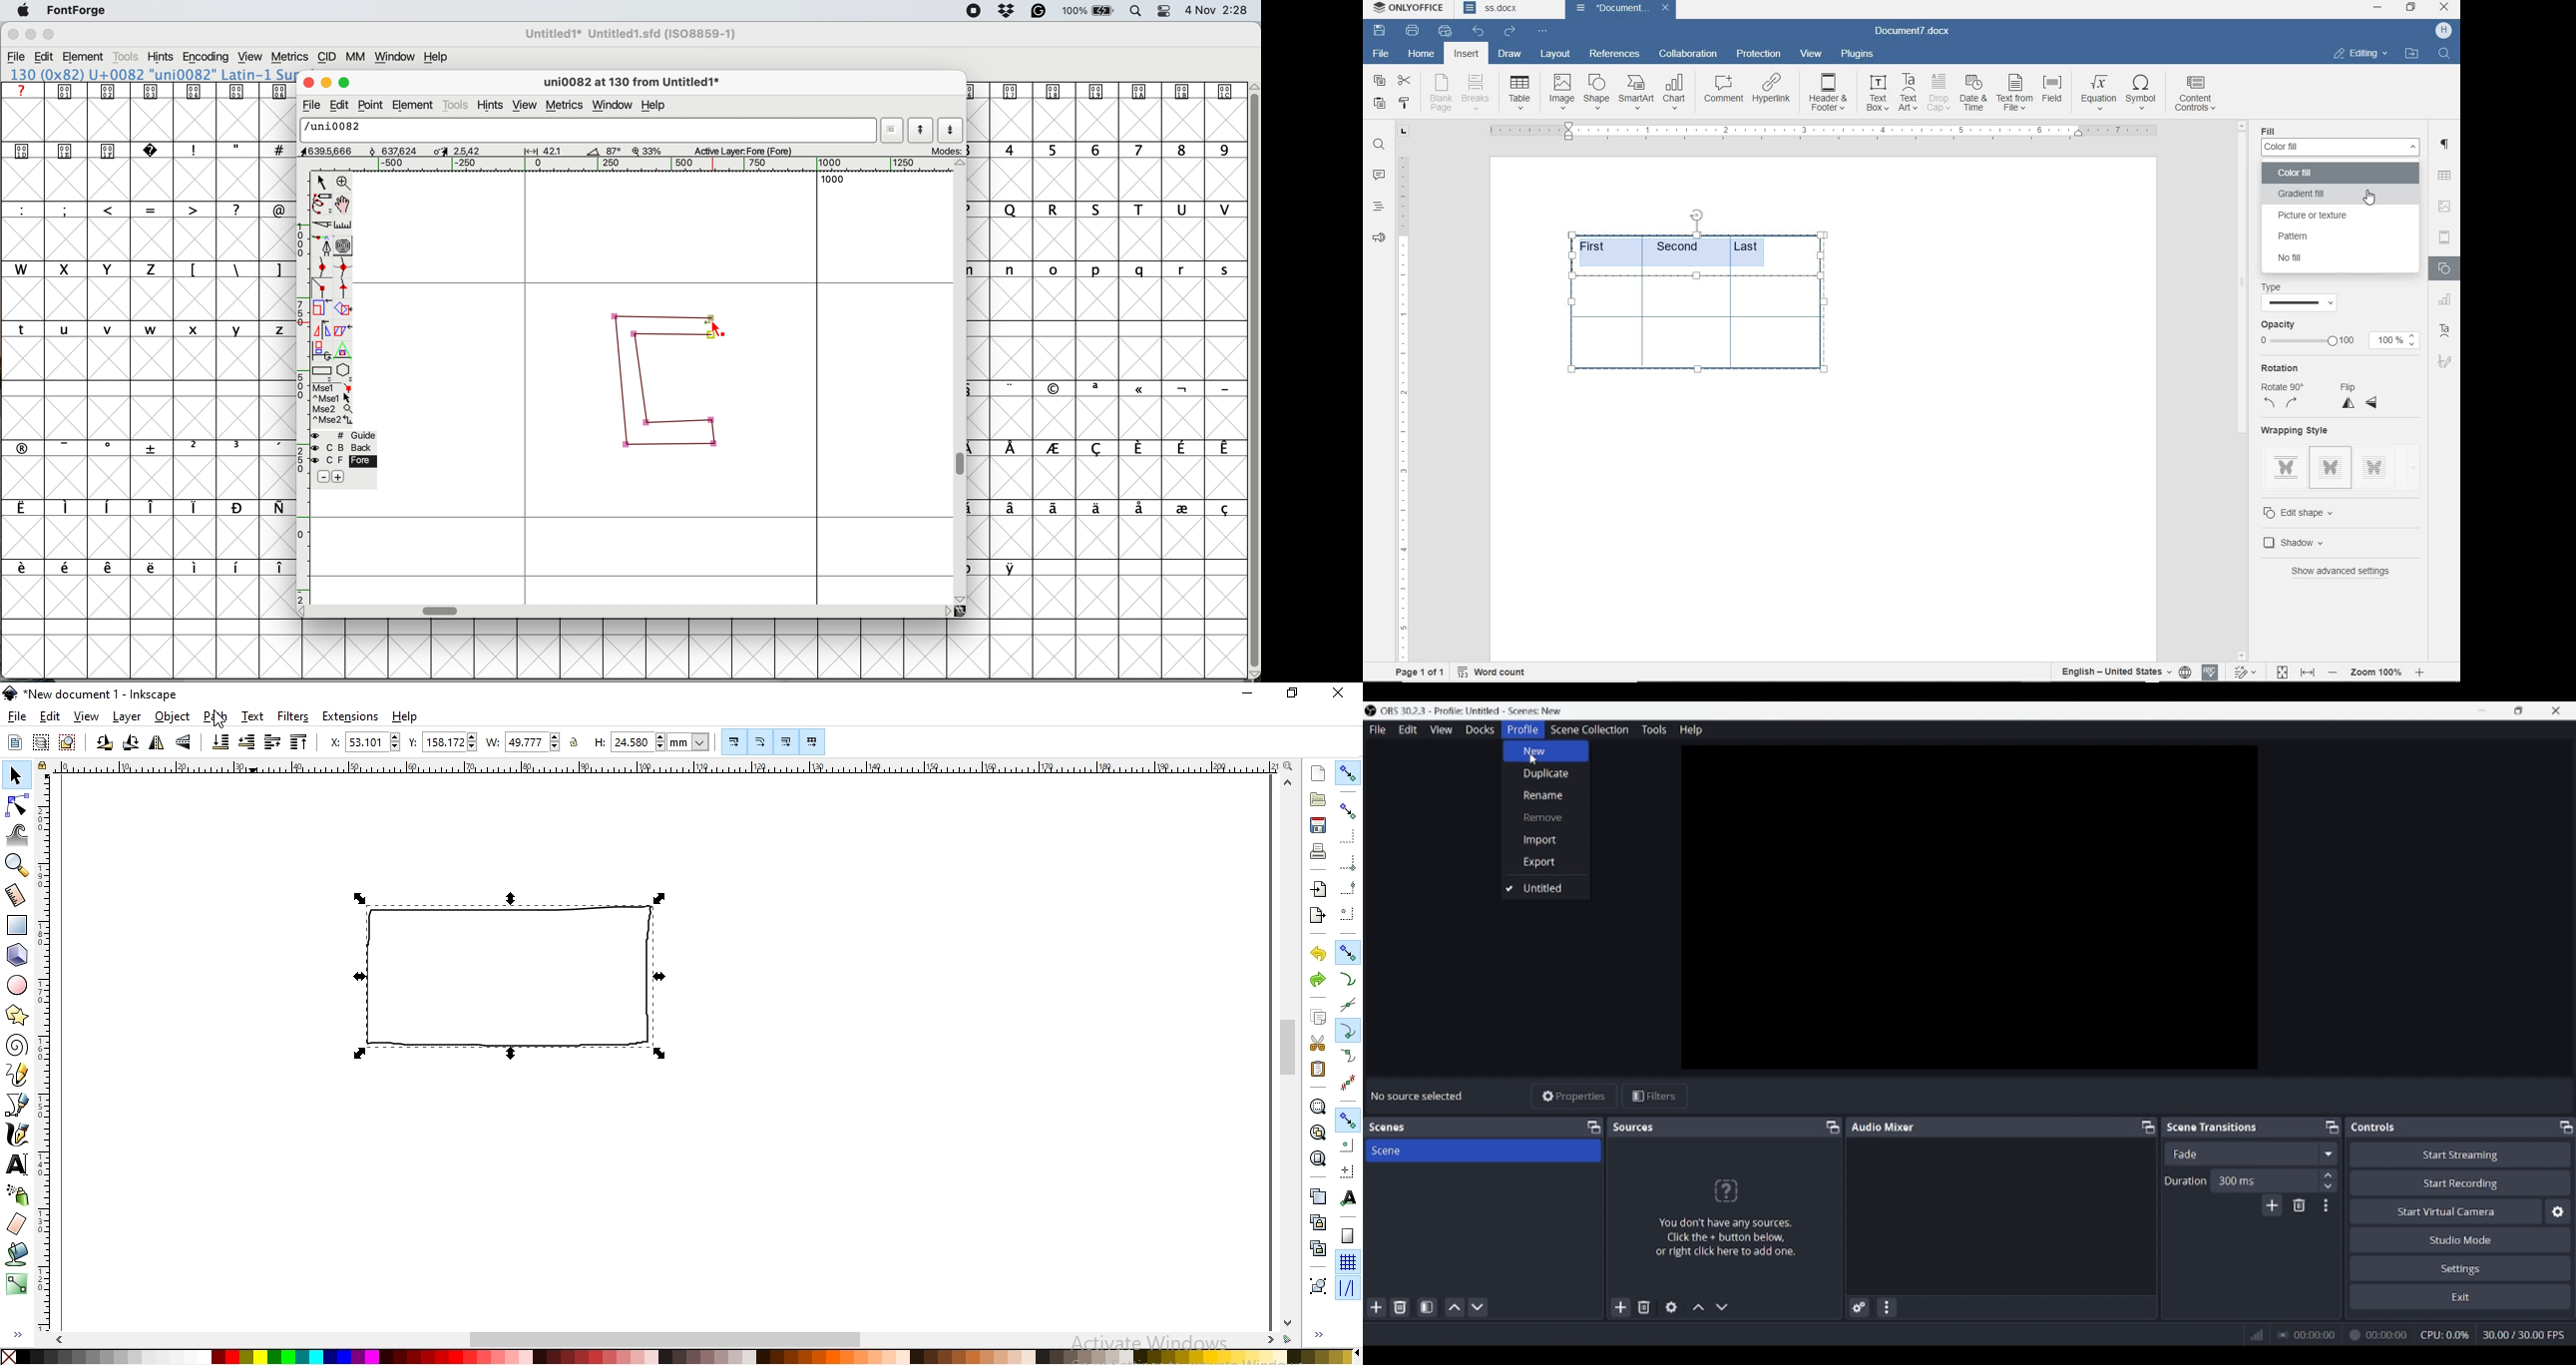 The width and height of the screenshot is (2576, 1372). I want to click on 100%, so click(2395, 341).